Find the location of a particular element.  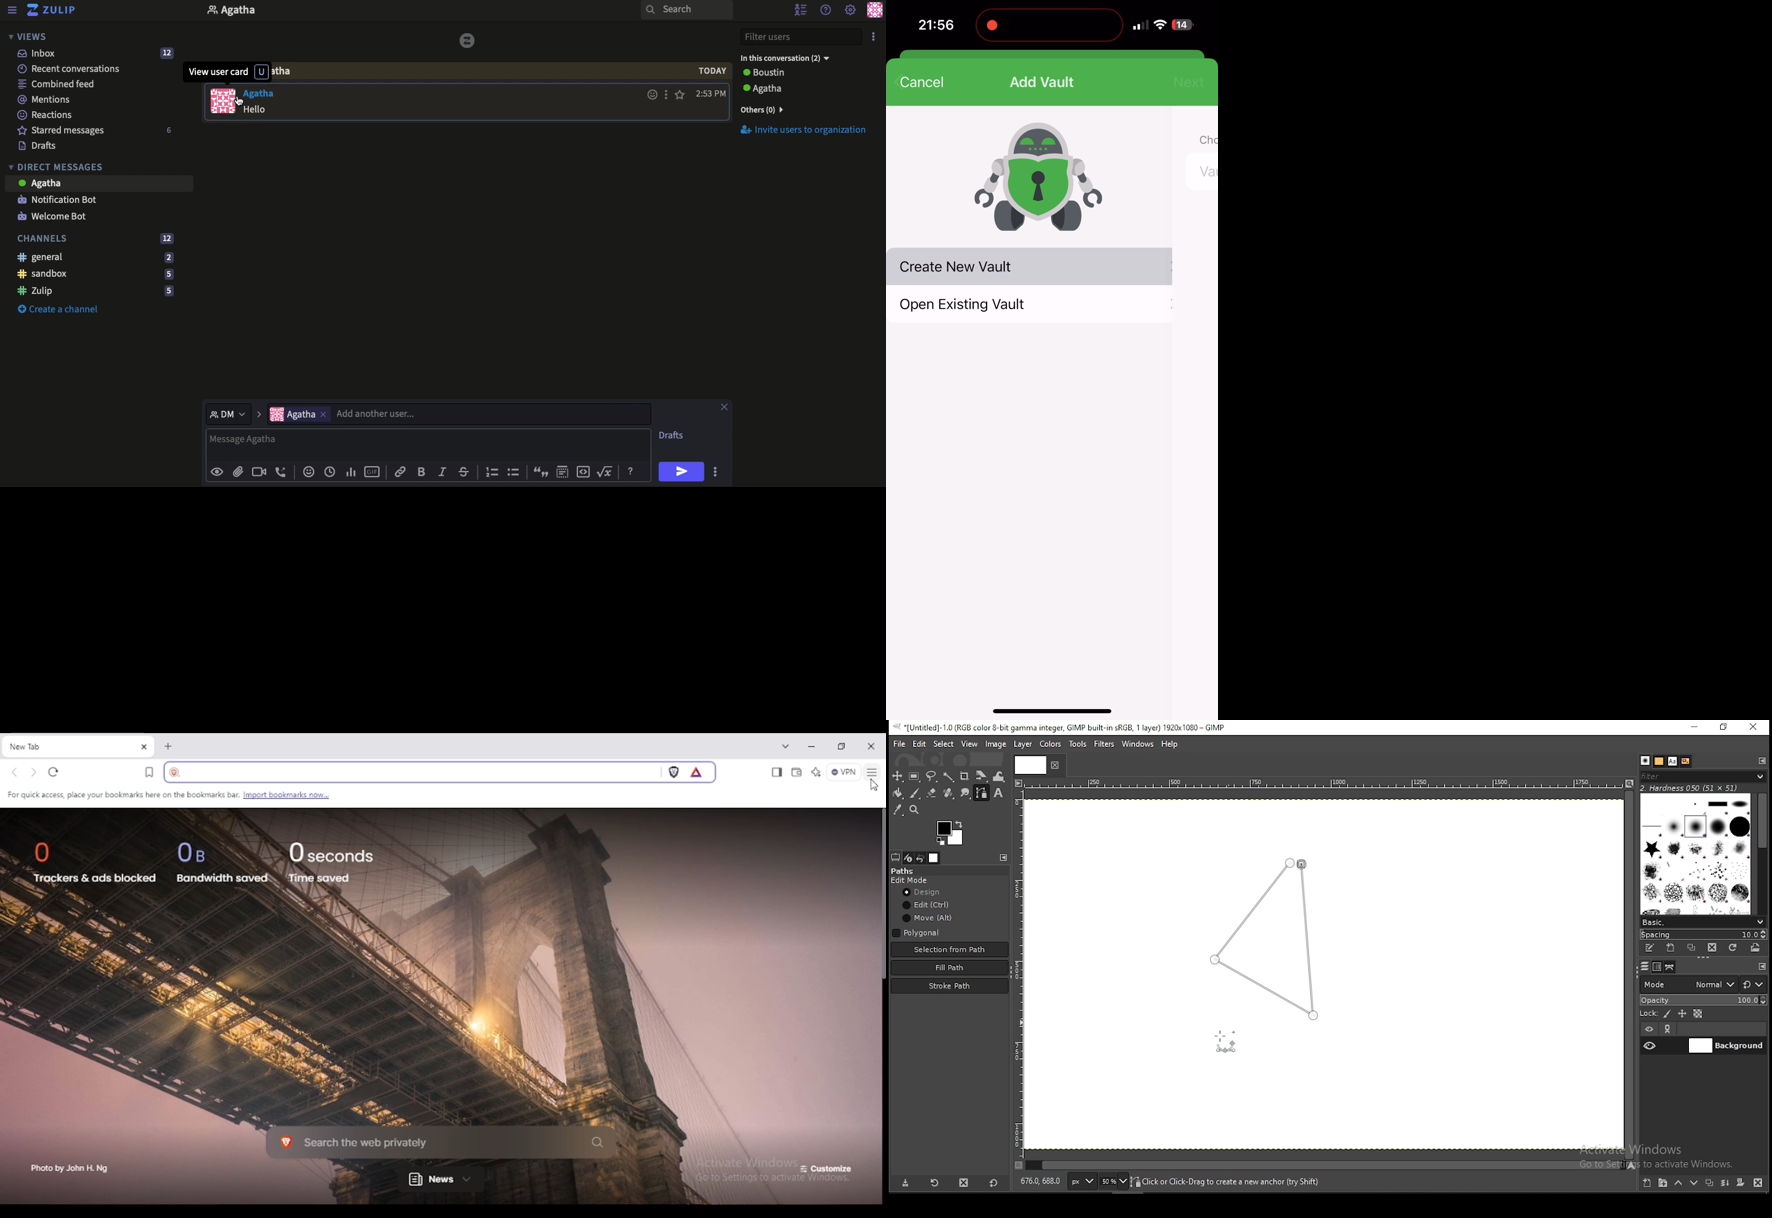

go forward is located at coordinates (34, 773).